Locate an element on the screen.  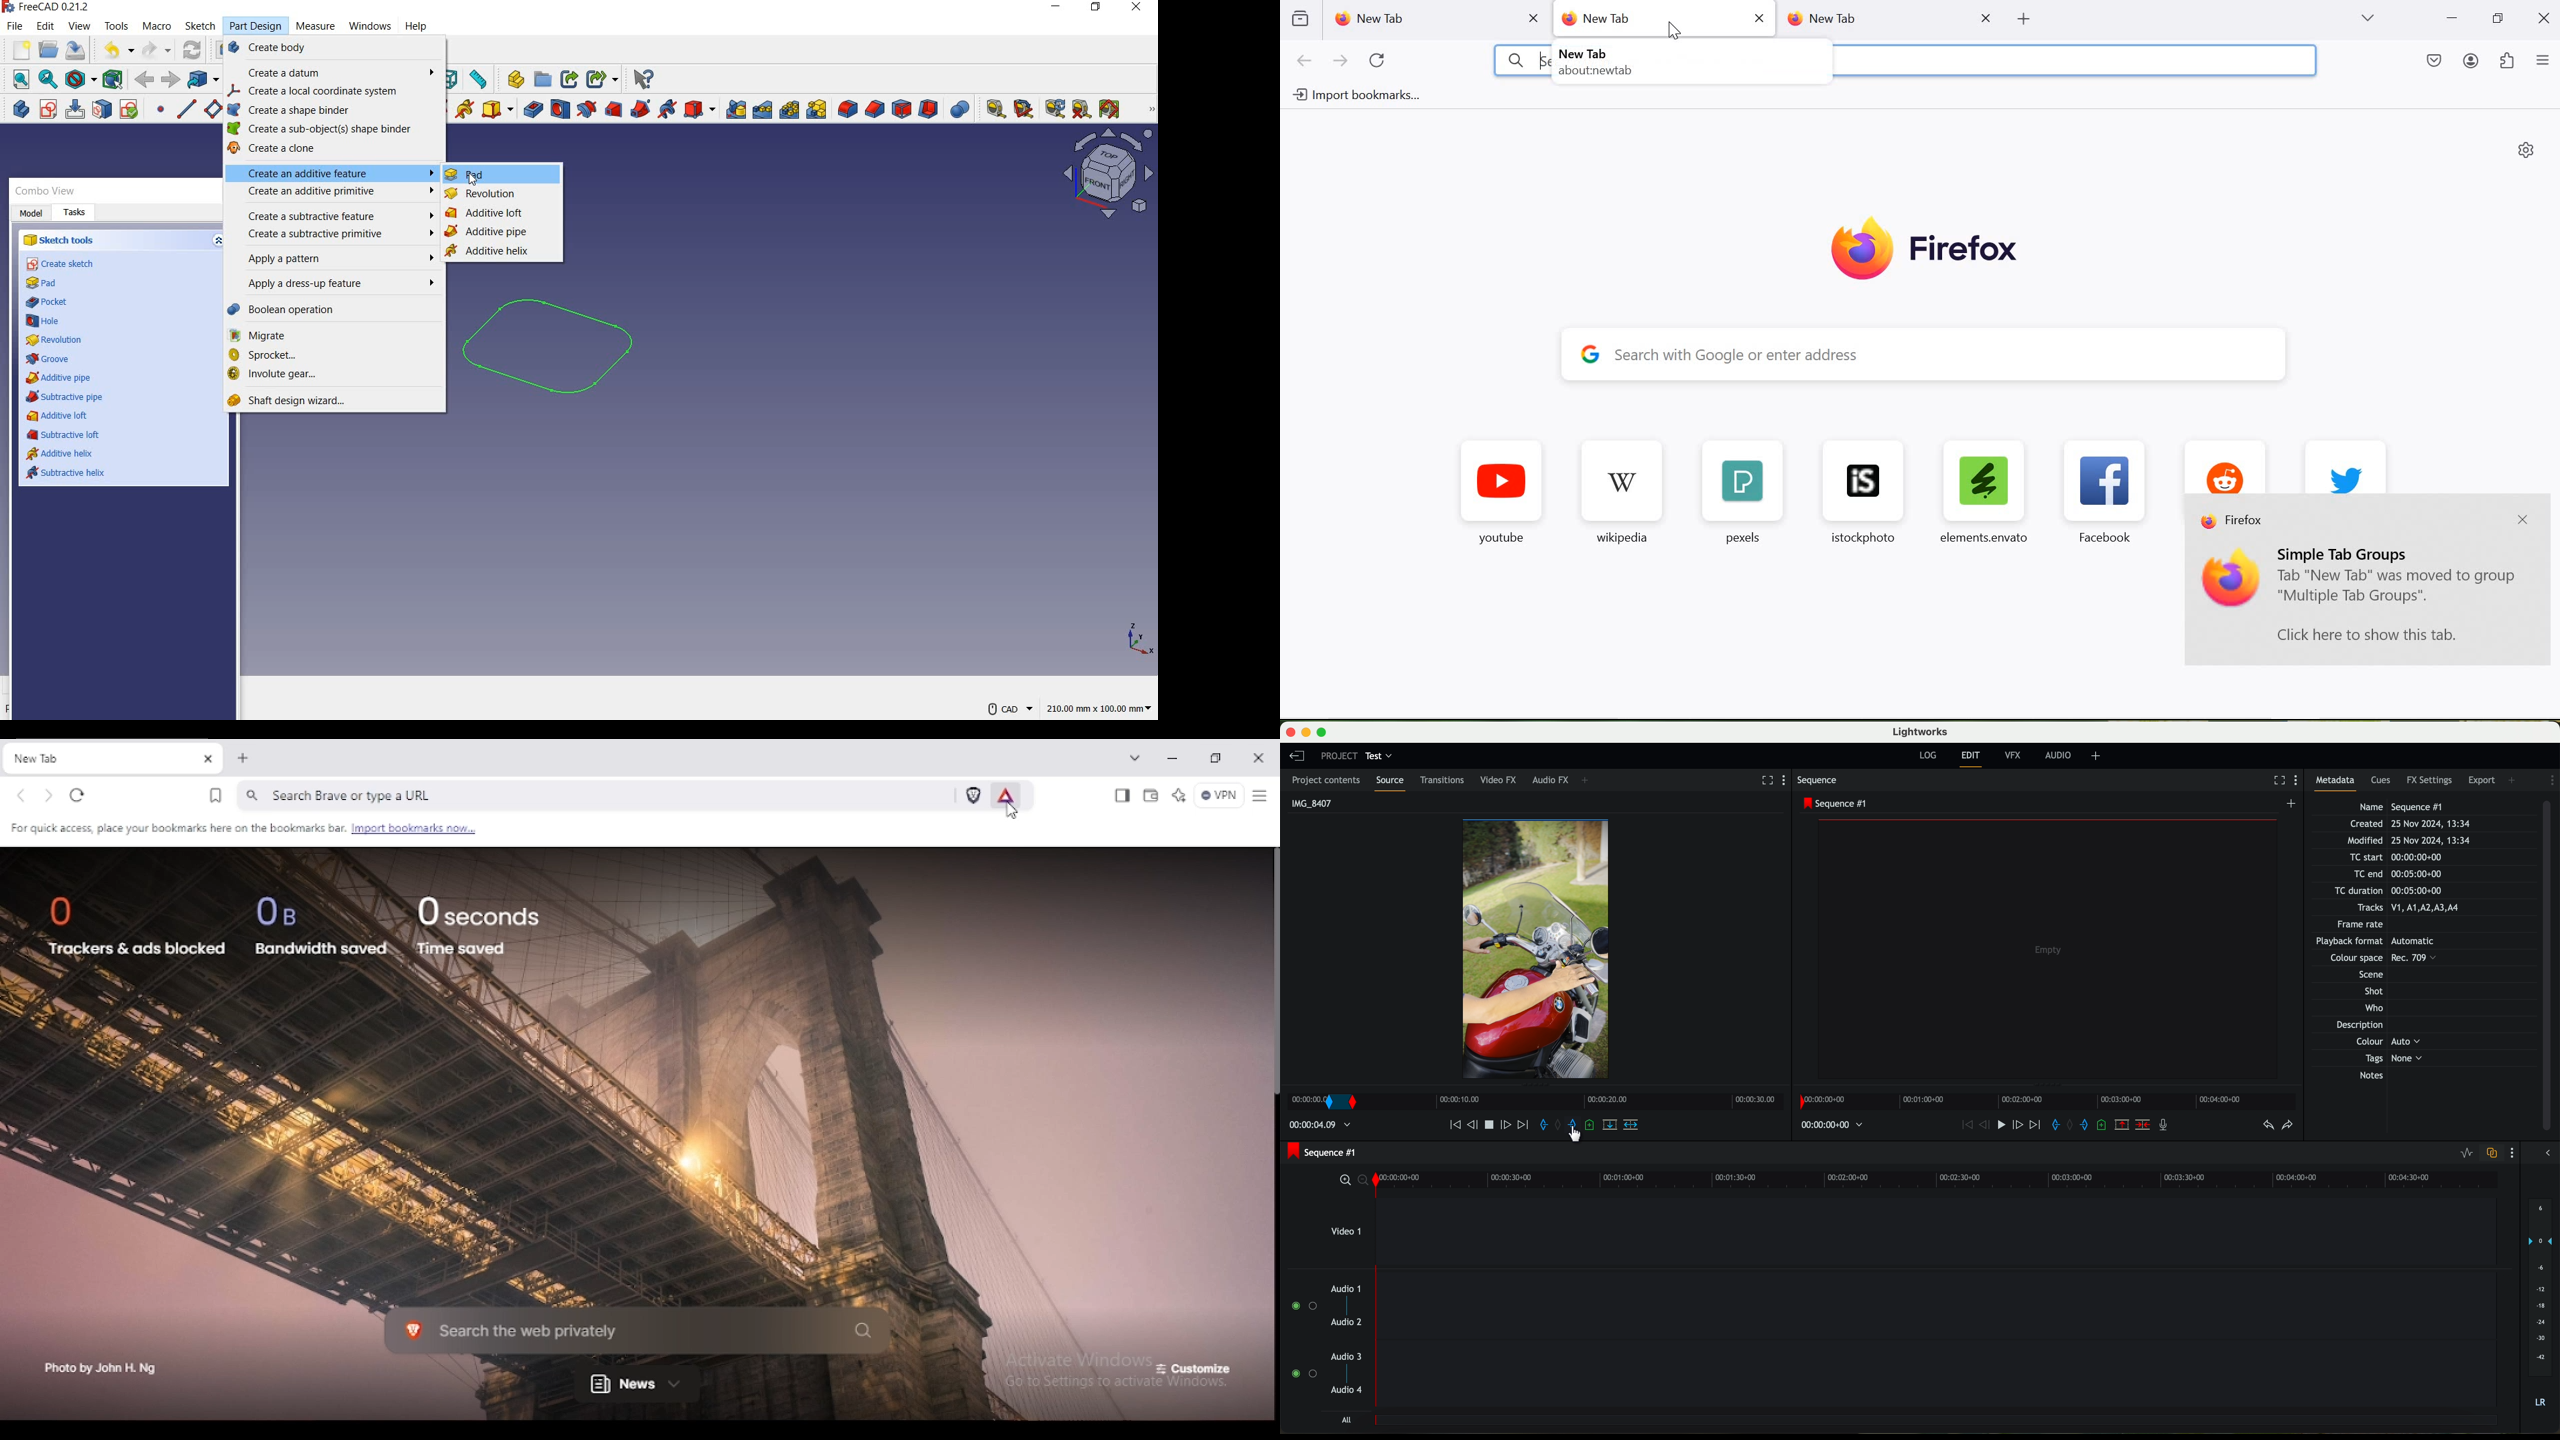
minimize is located at coordinates (1173, 760).